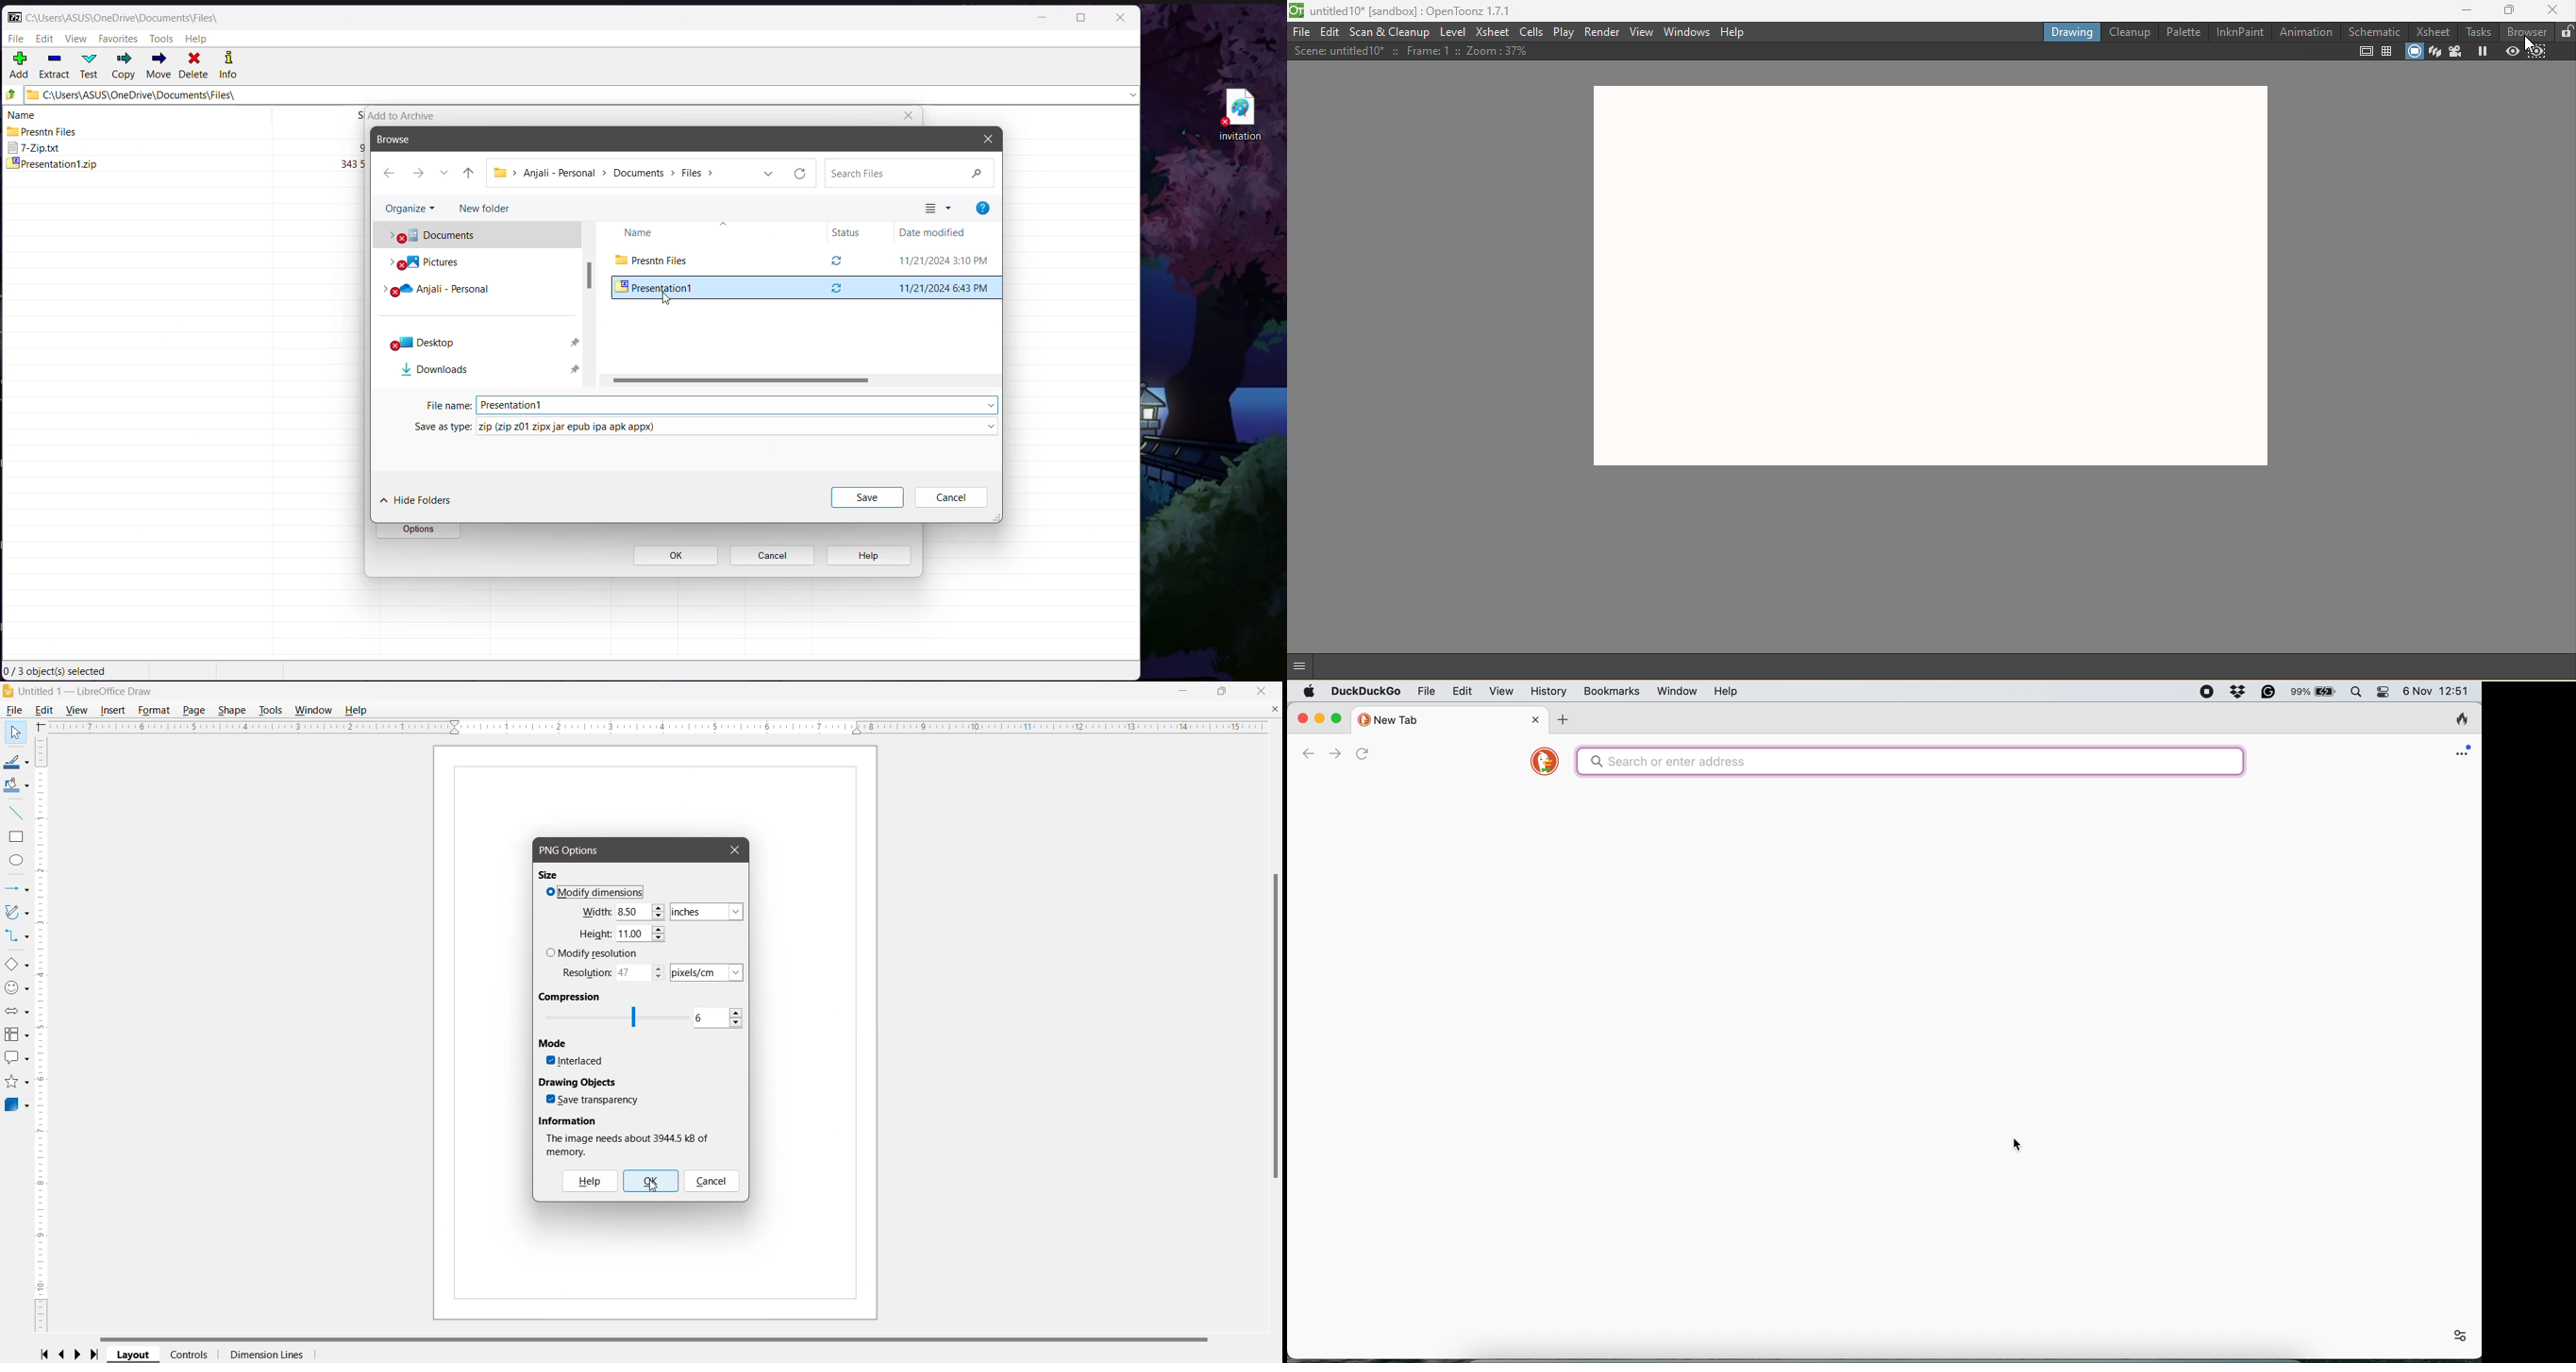  What do you see at coordinates (1311, 755) in the screenshot?
I see `go back` at bounding box center [1311, 755].